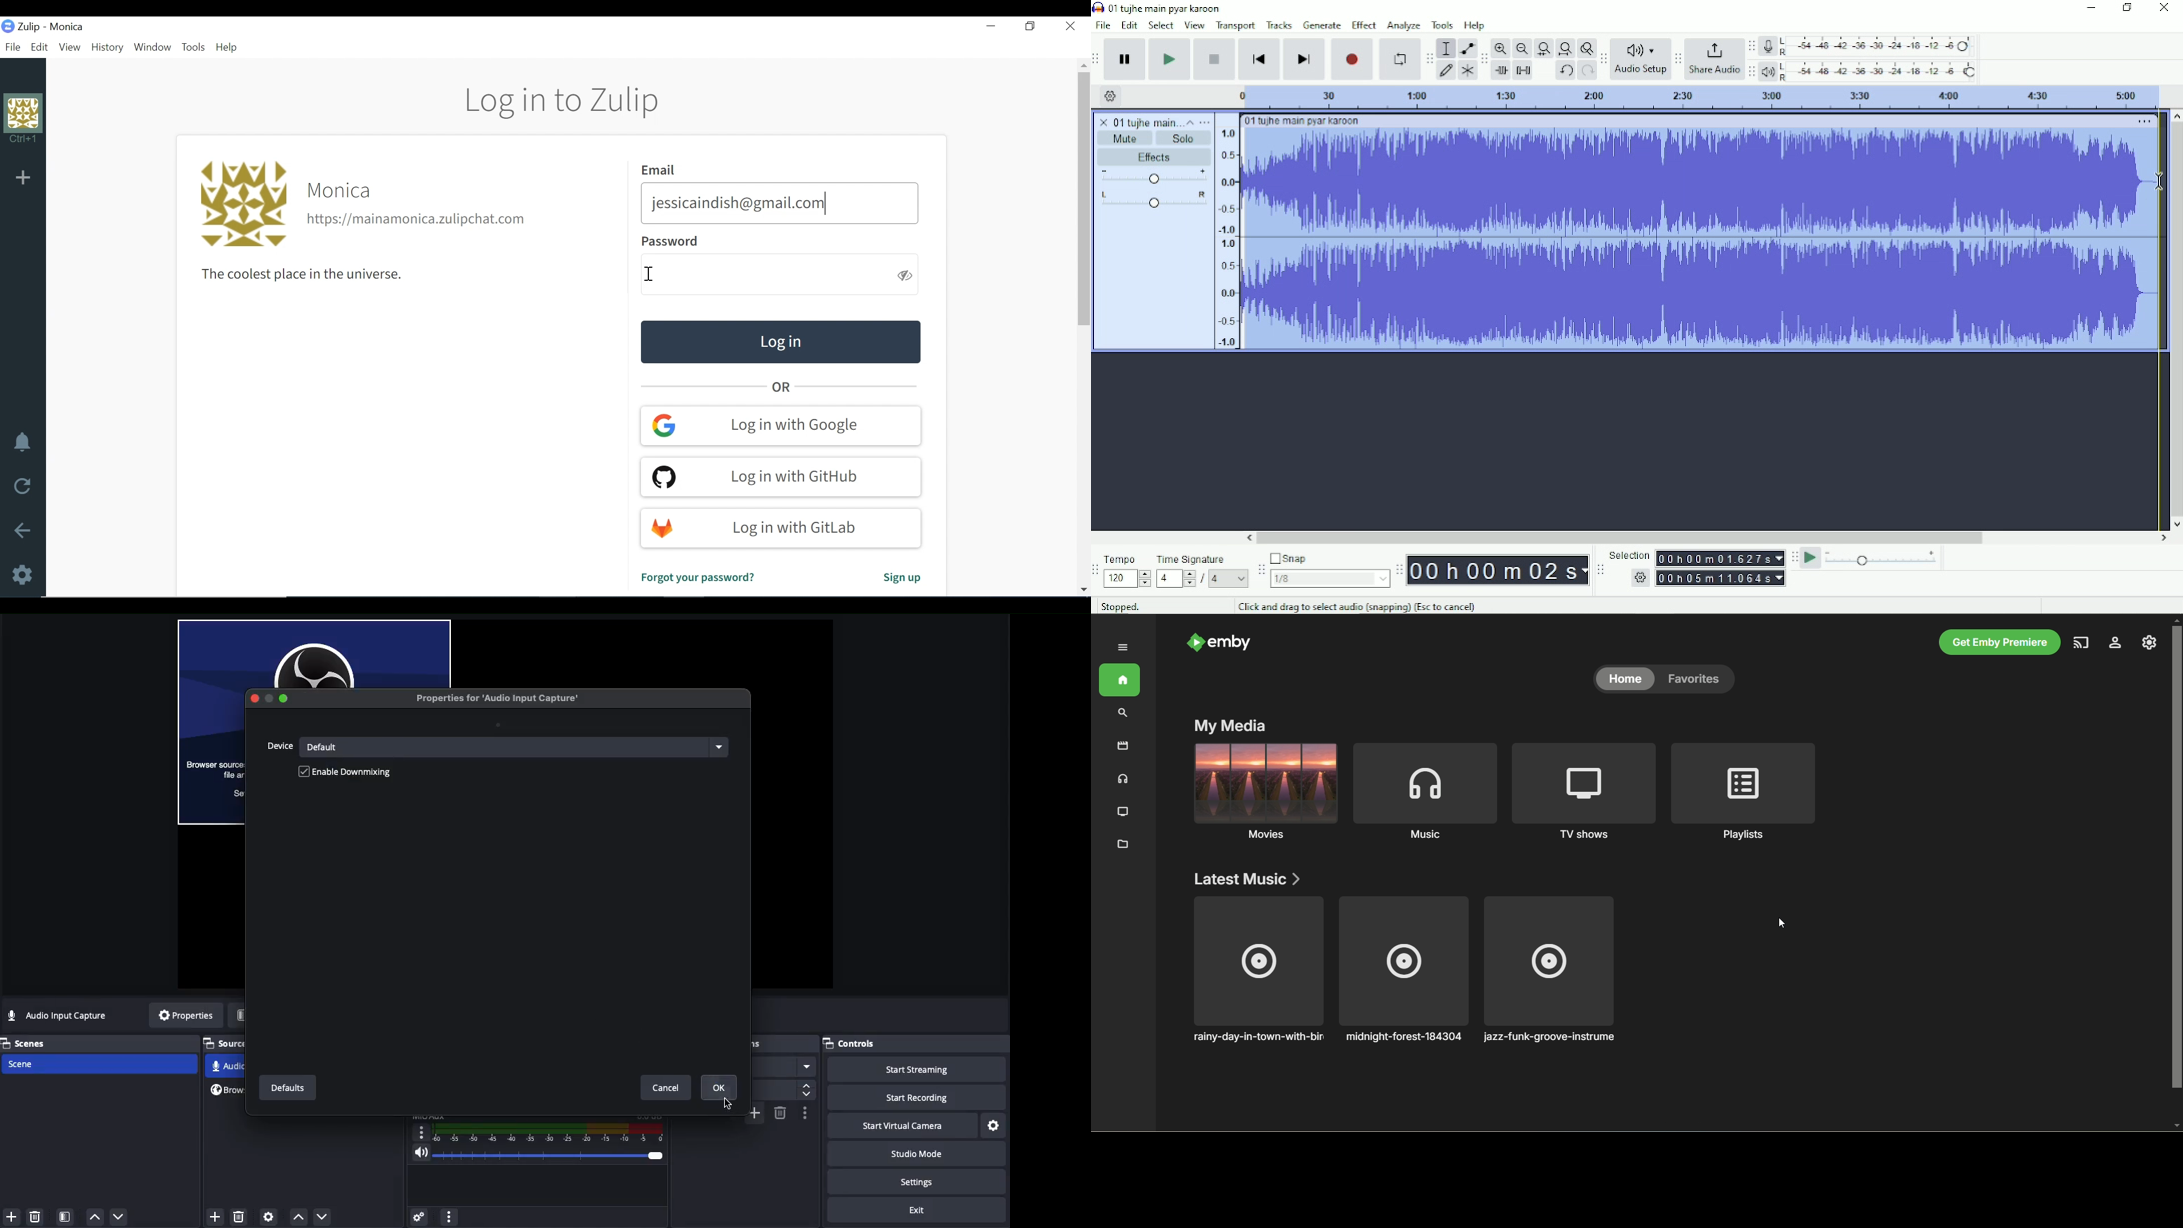 The height and width of the screenshot is (1232, 2184). Describe the element at coordinates (1883, 558) in the screenshot. I see `Playback speed` at that location.